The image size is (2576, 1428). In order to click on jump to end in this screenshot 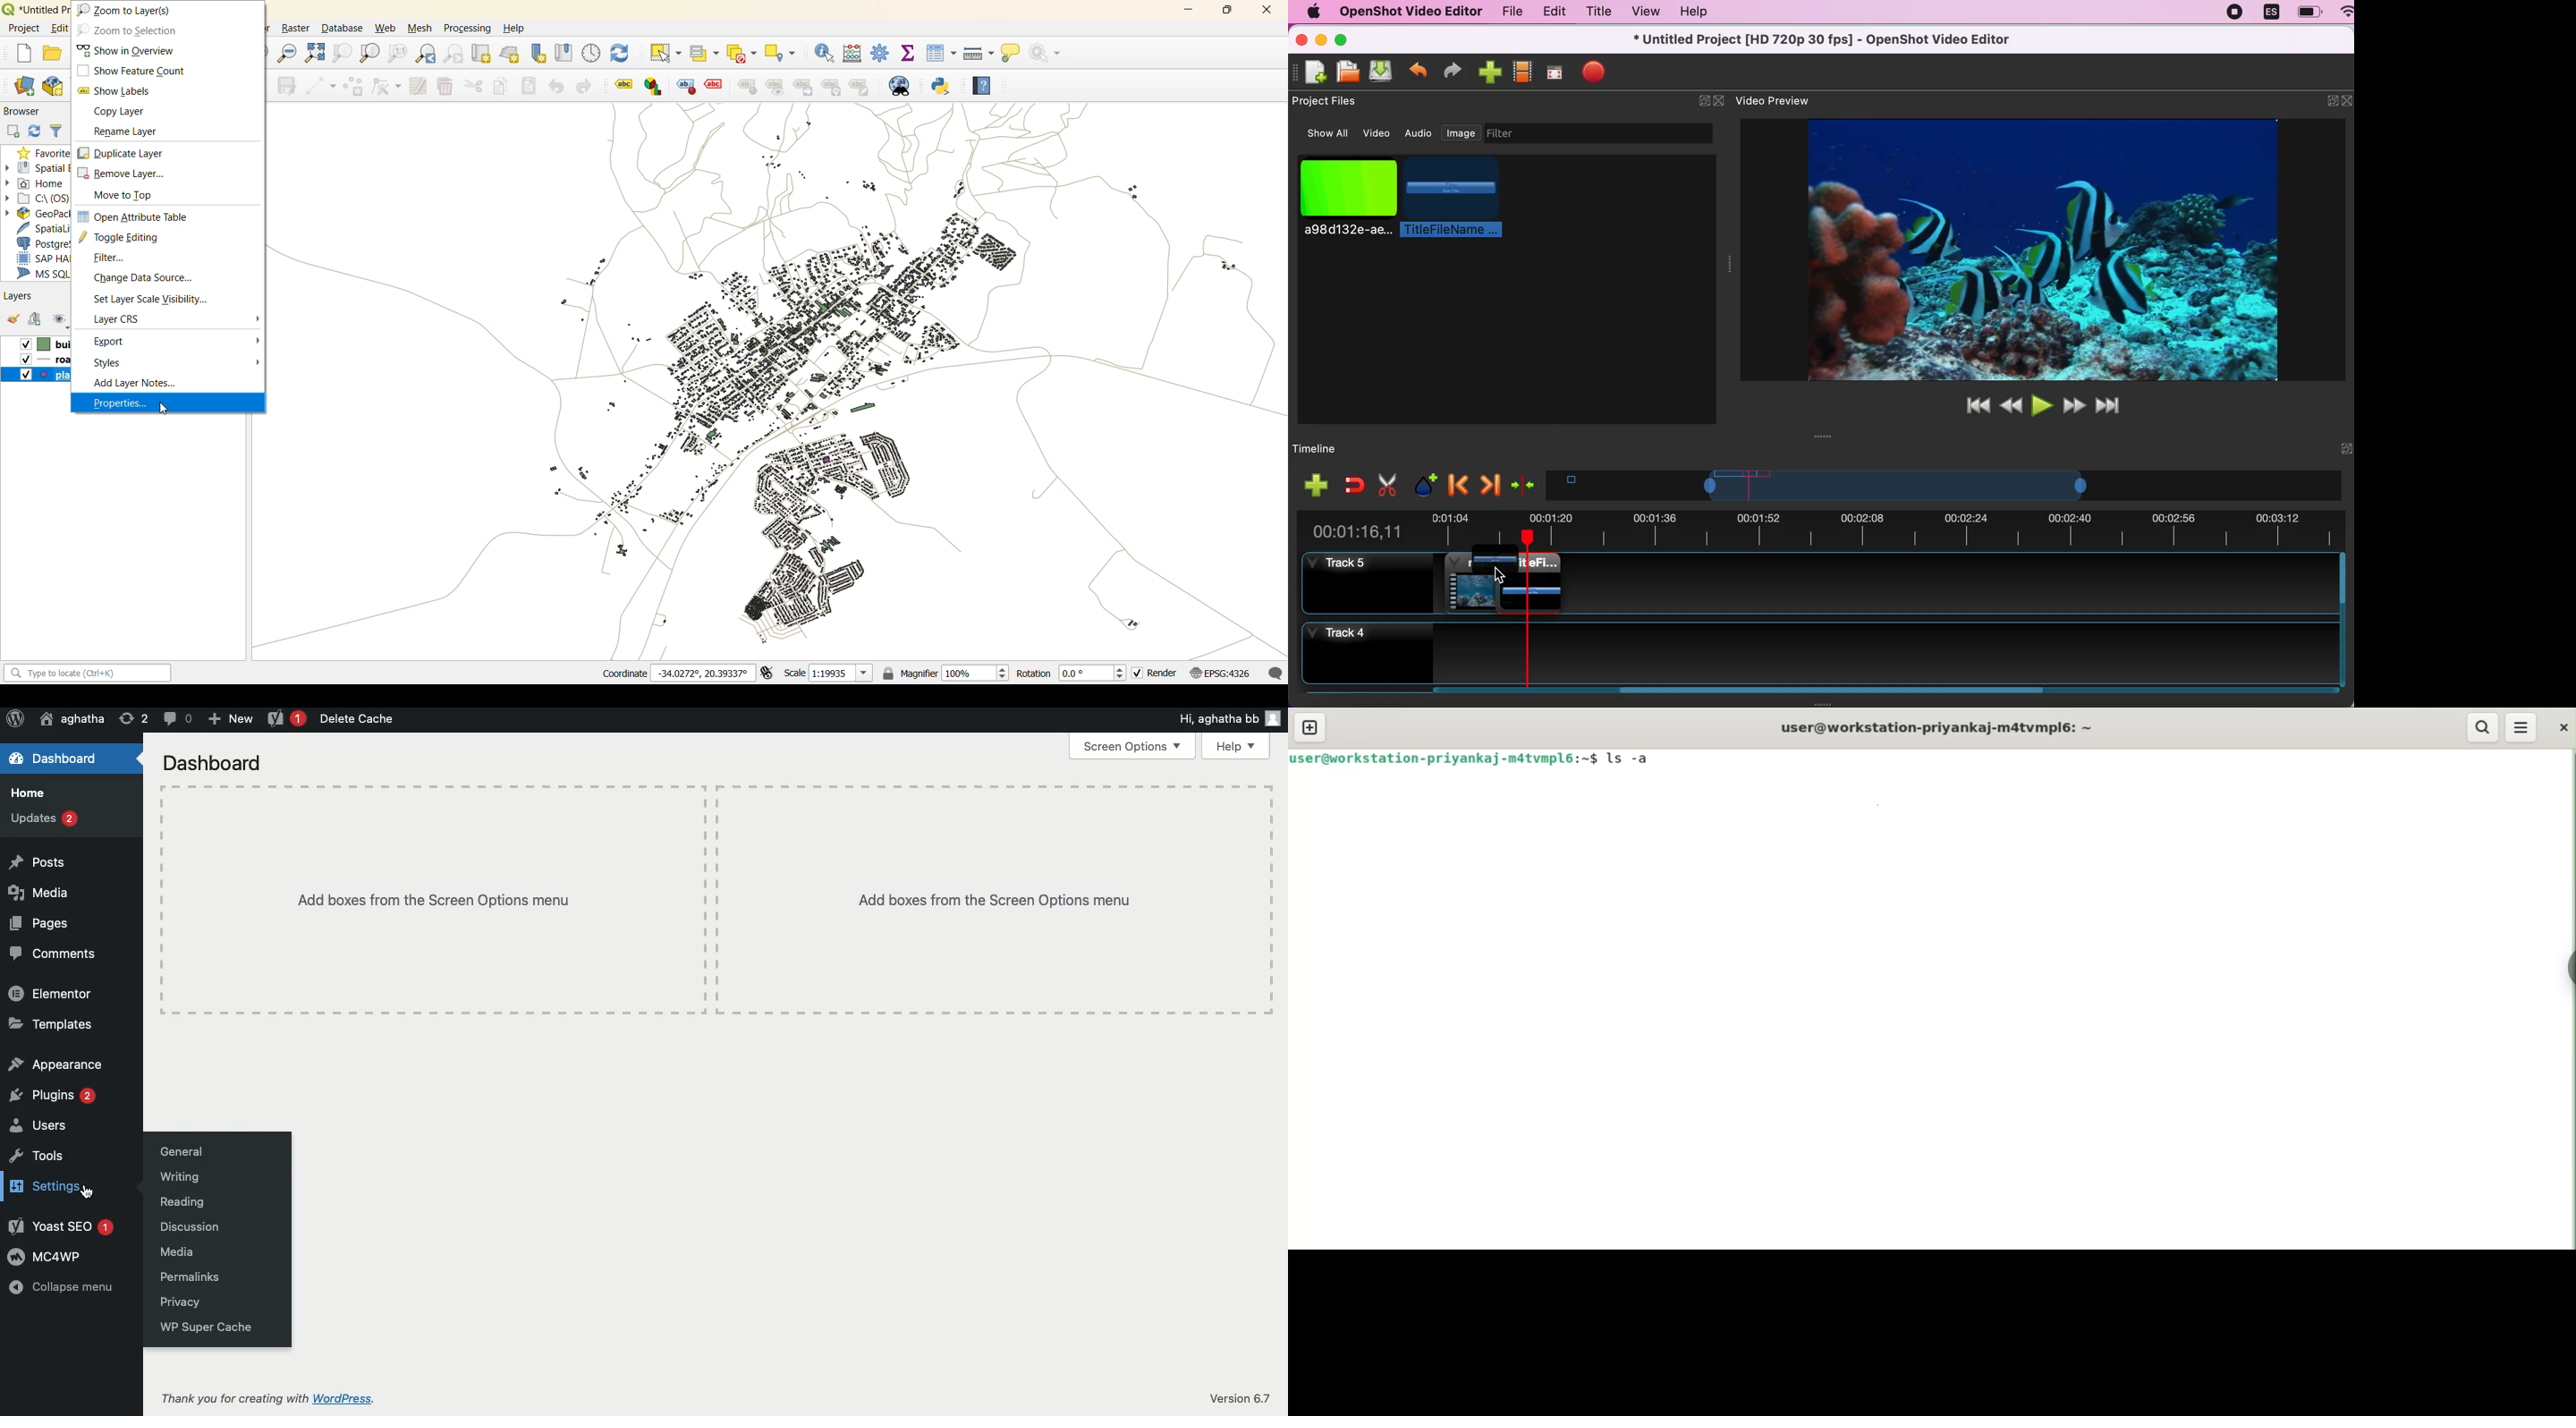, I will do `click(2115, 406)`.